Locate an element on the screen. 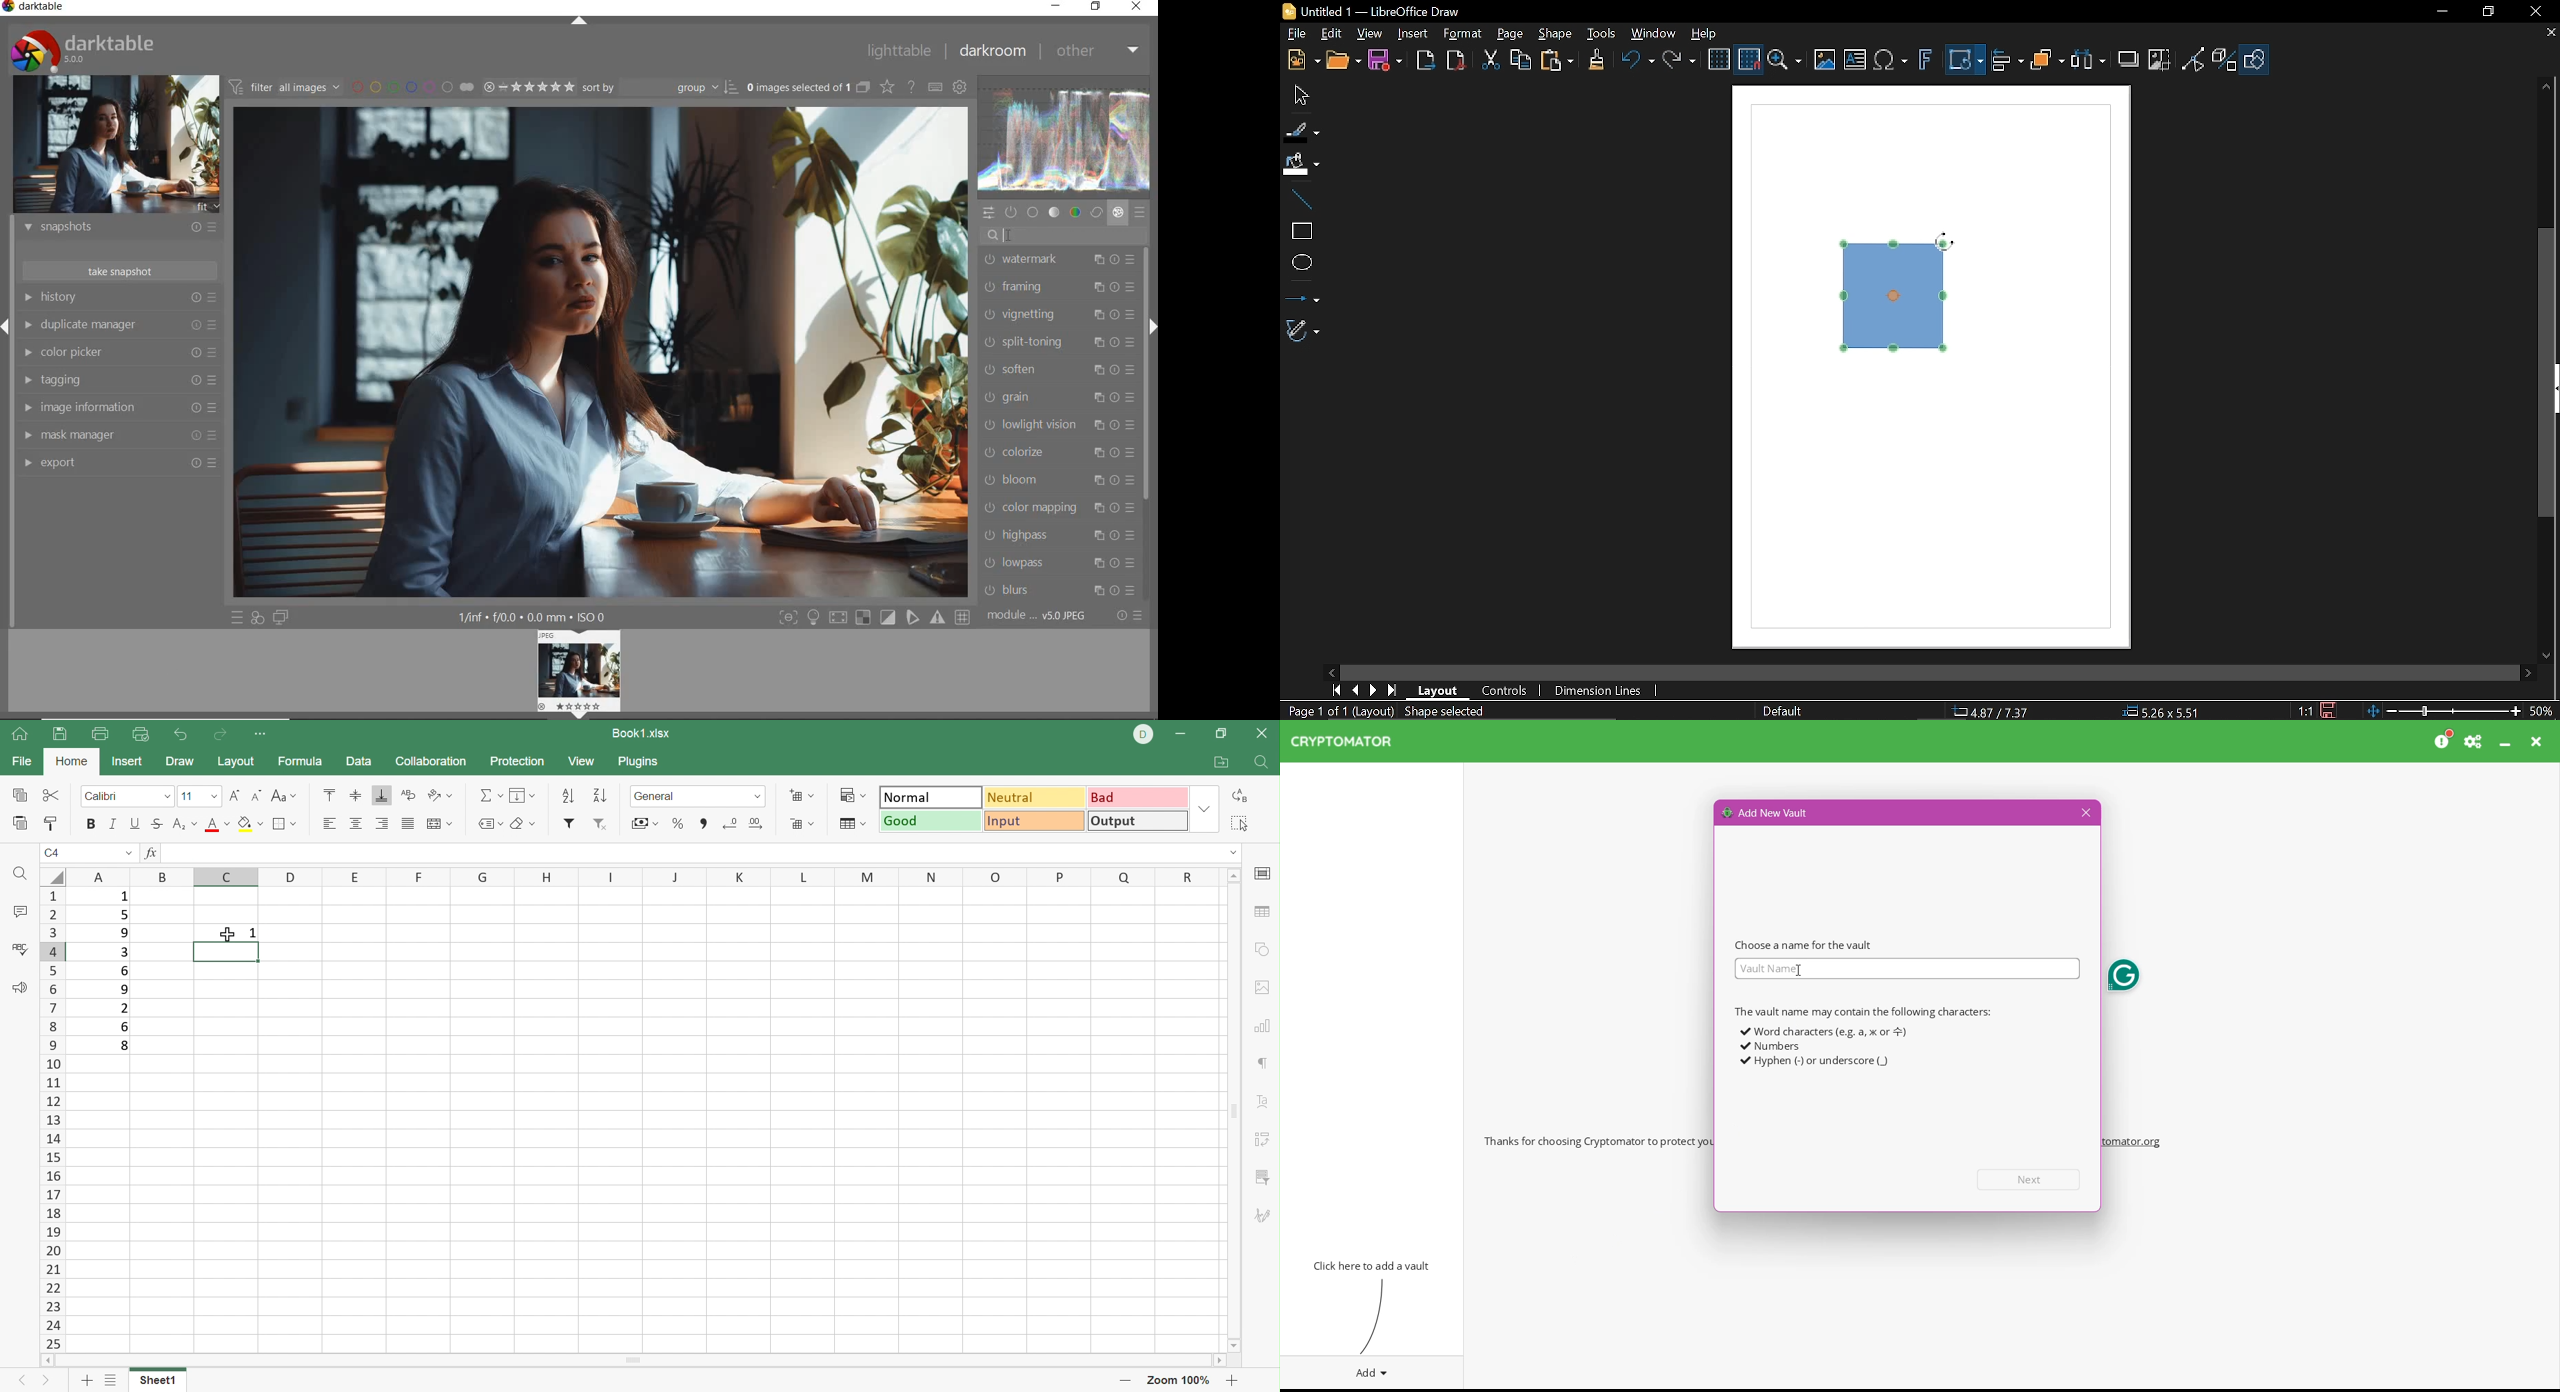 This screenshot has width=2576, height=1400. bloom is located at coordinates (1060, 481).